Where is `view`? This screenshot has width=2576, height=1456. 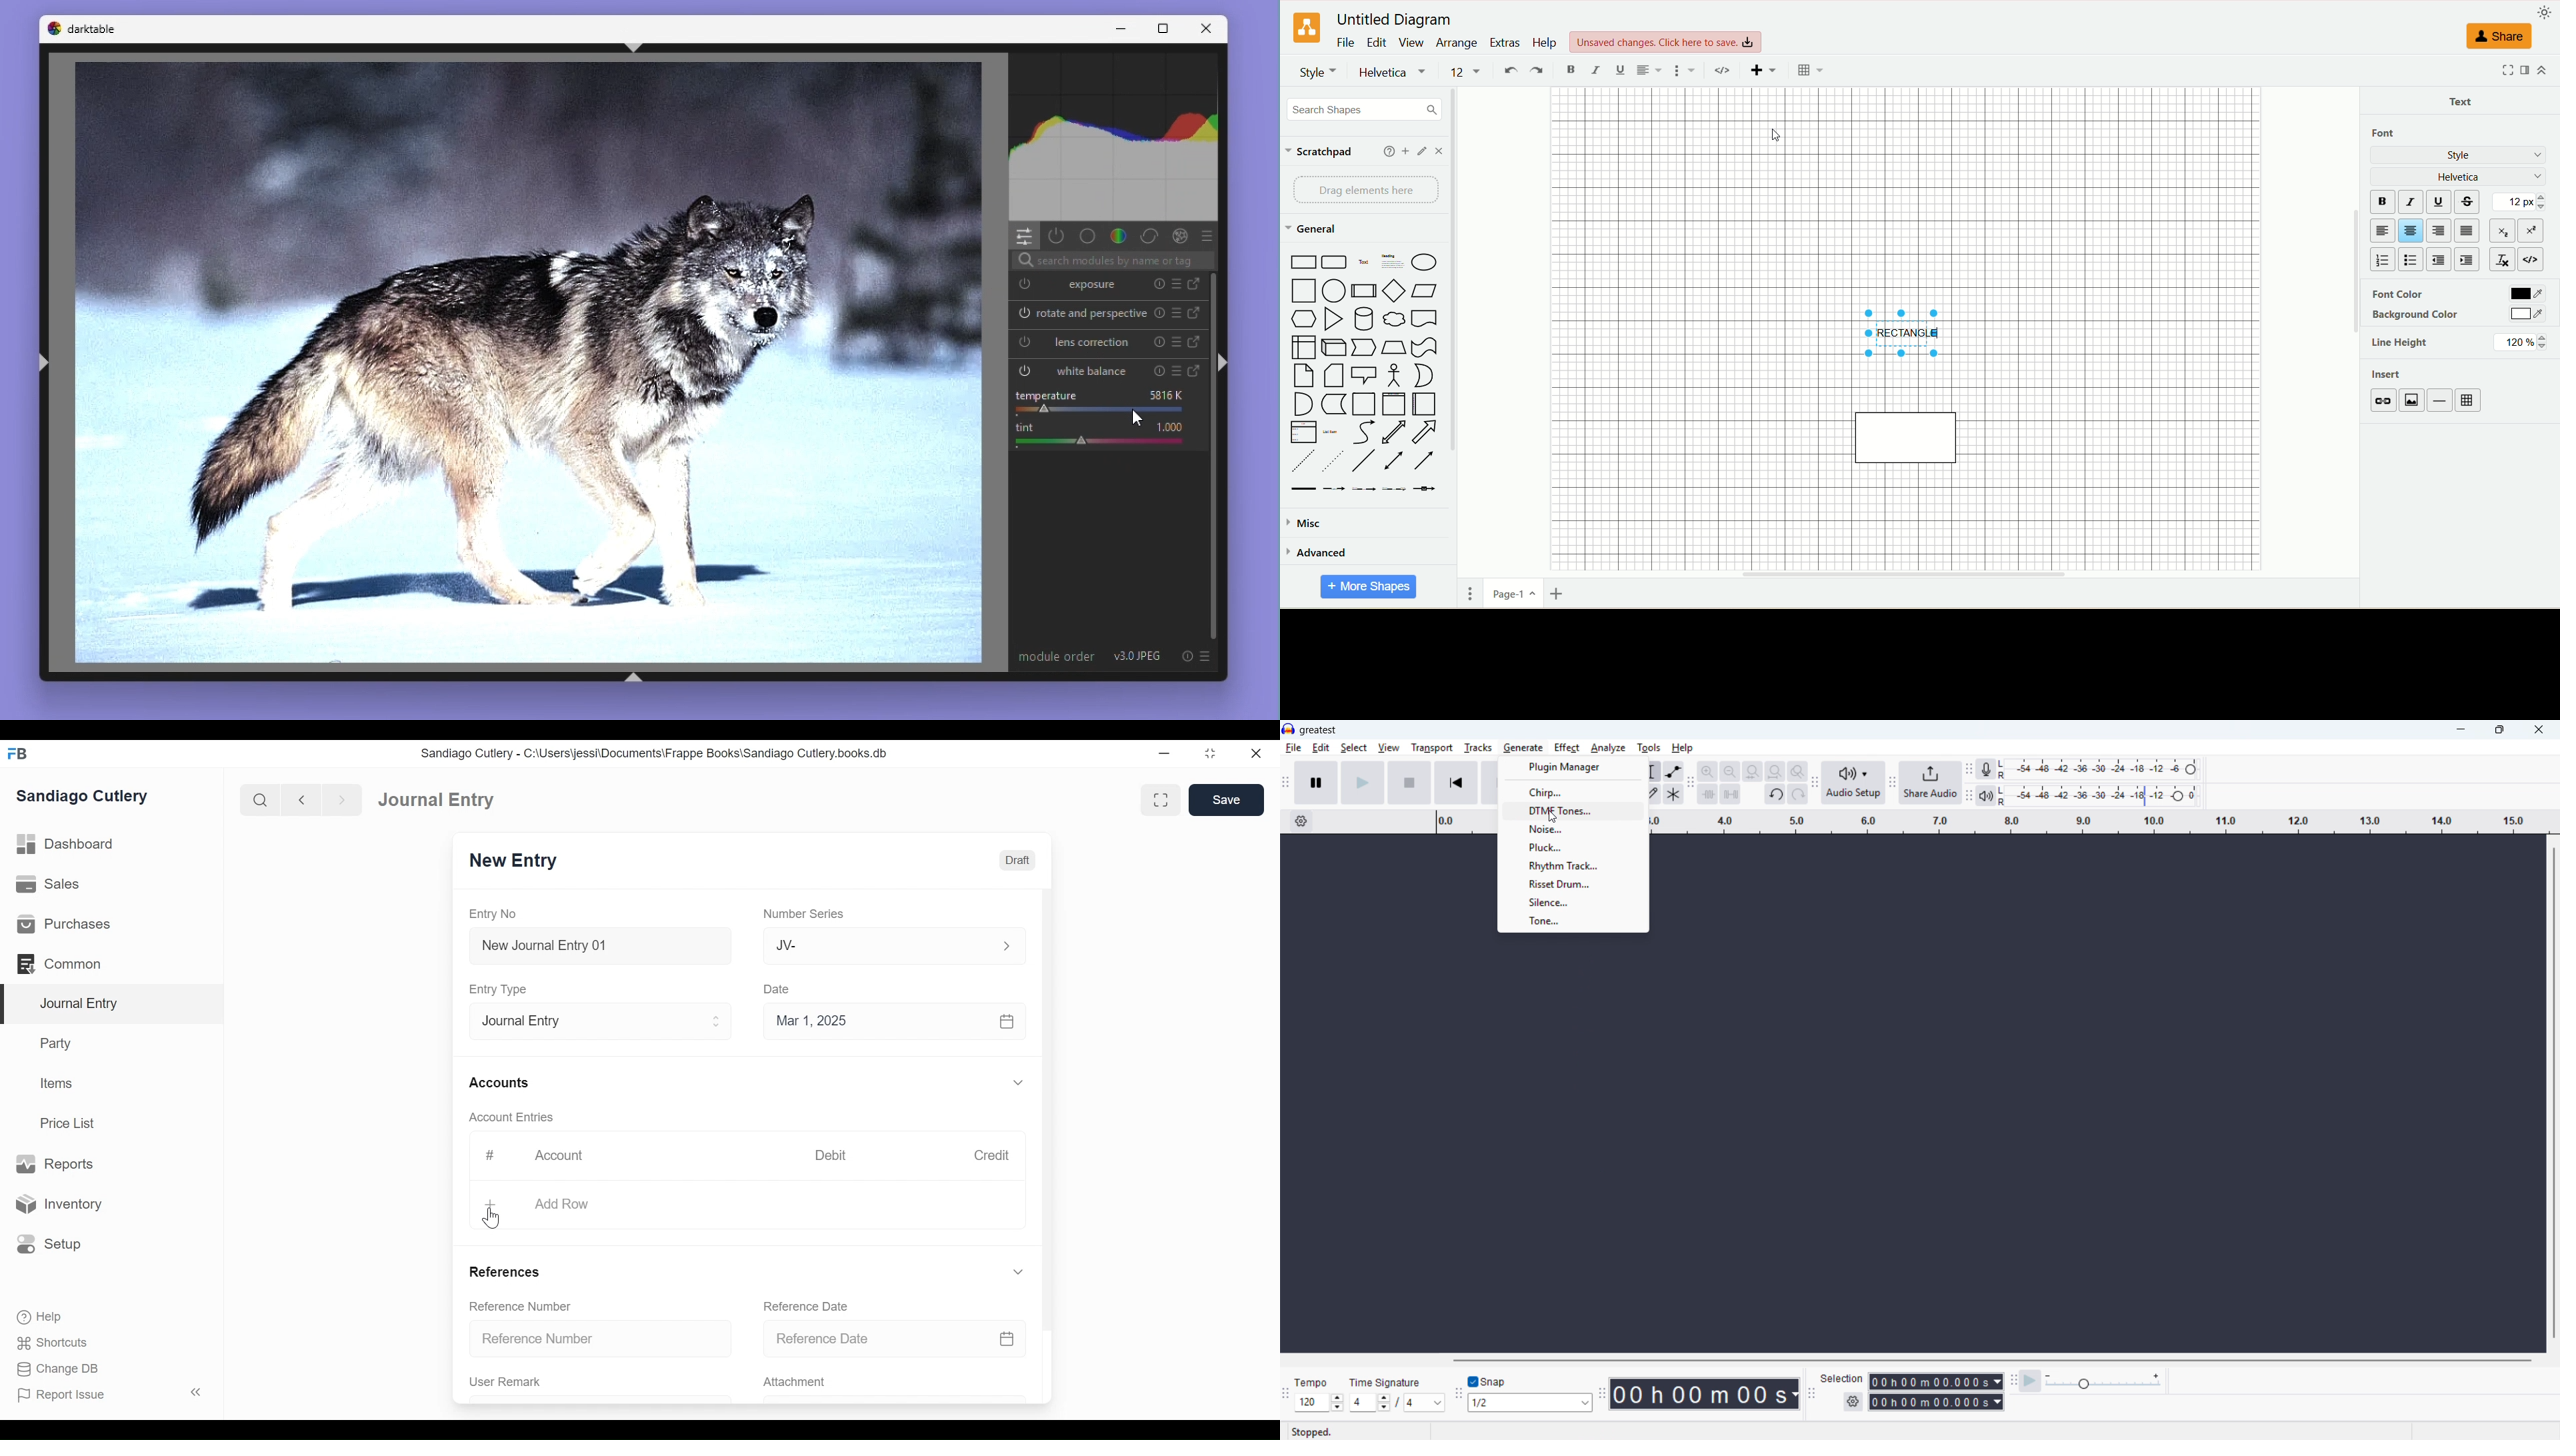 view is located at coordinates (1388, 747).